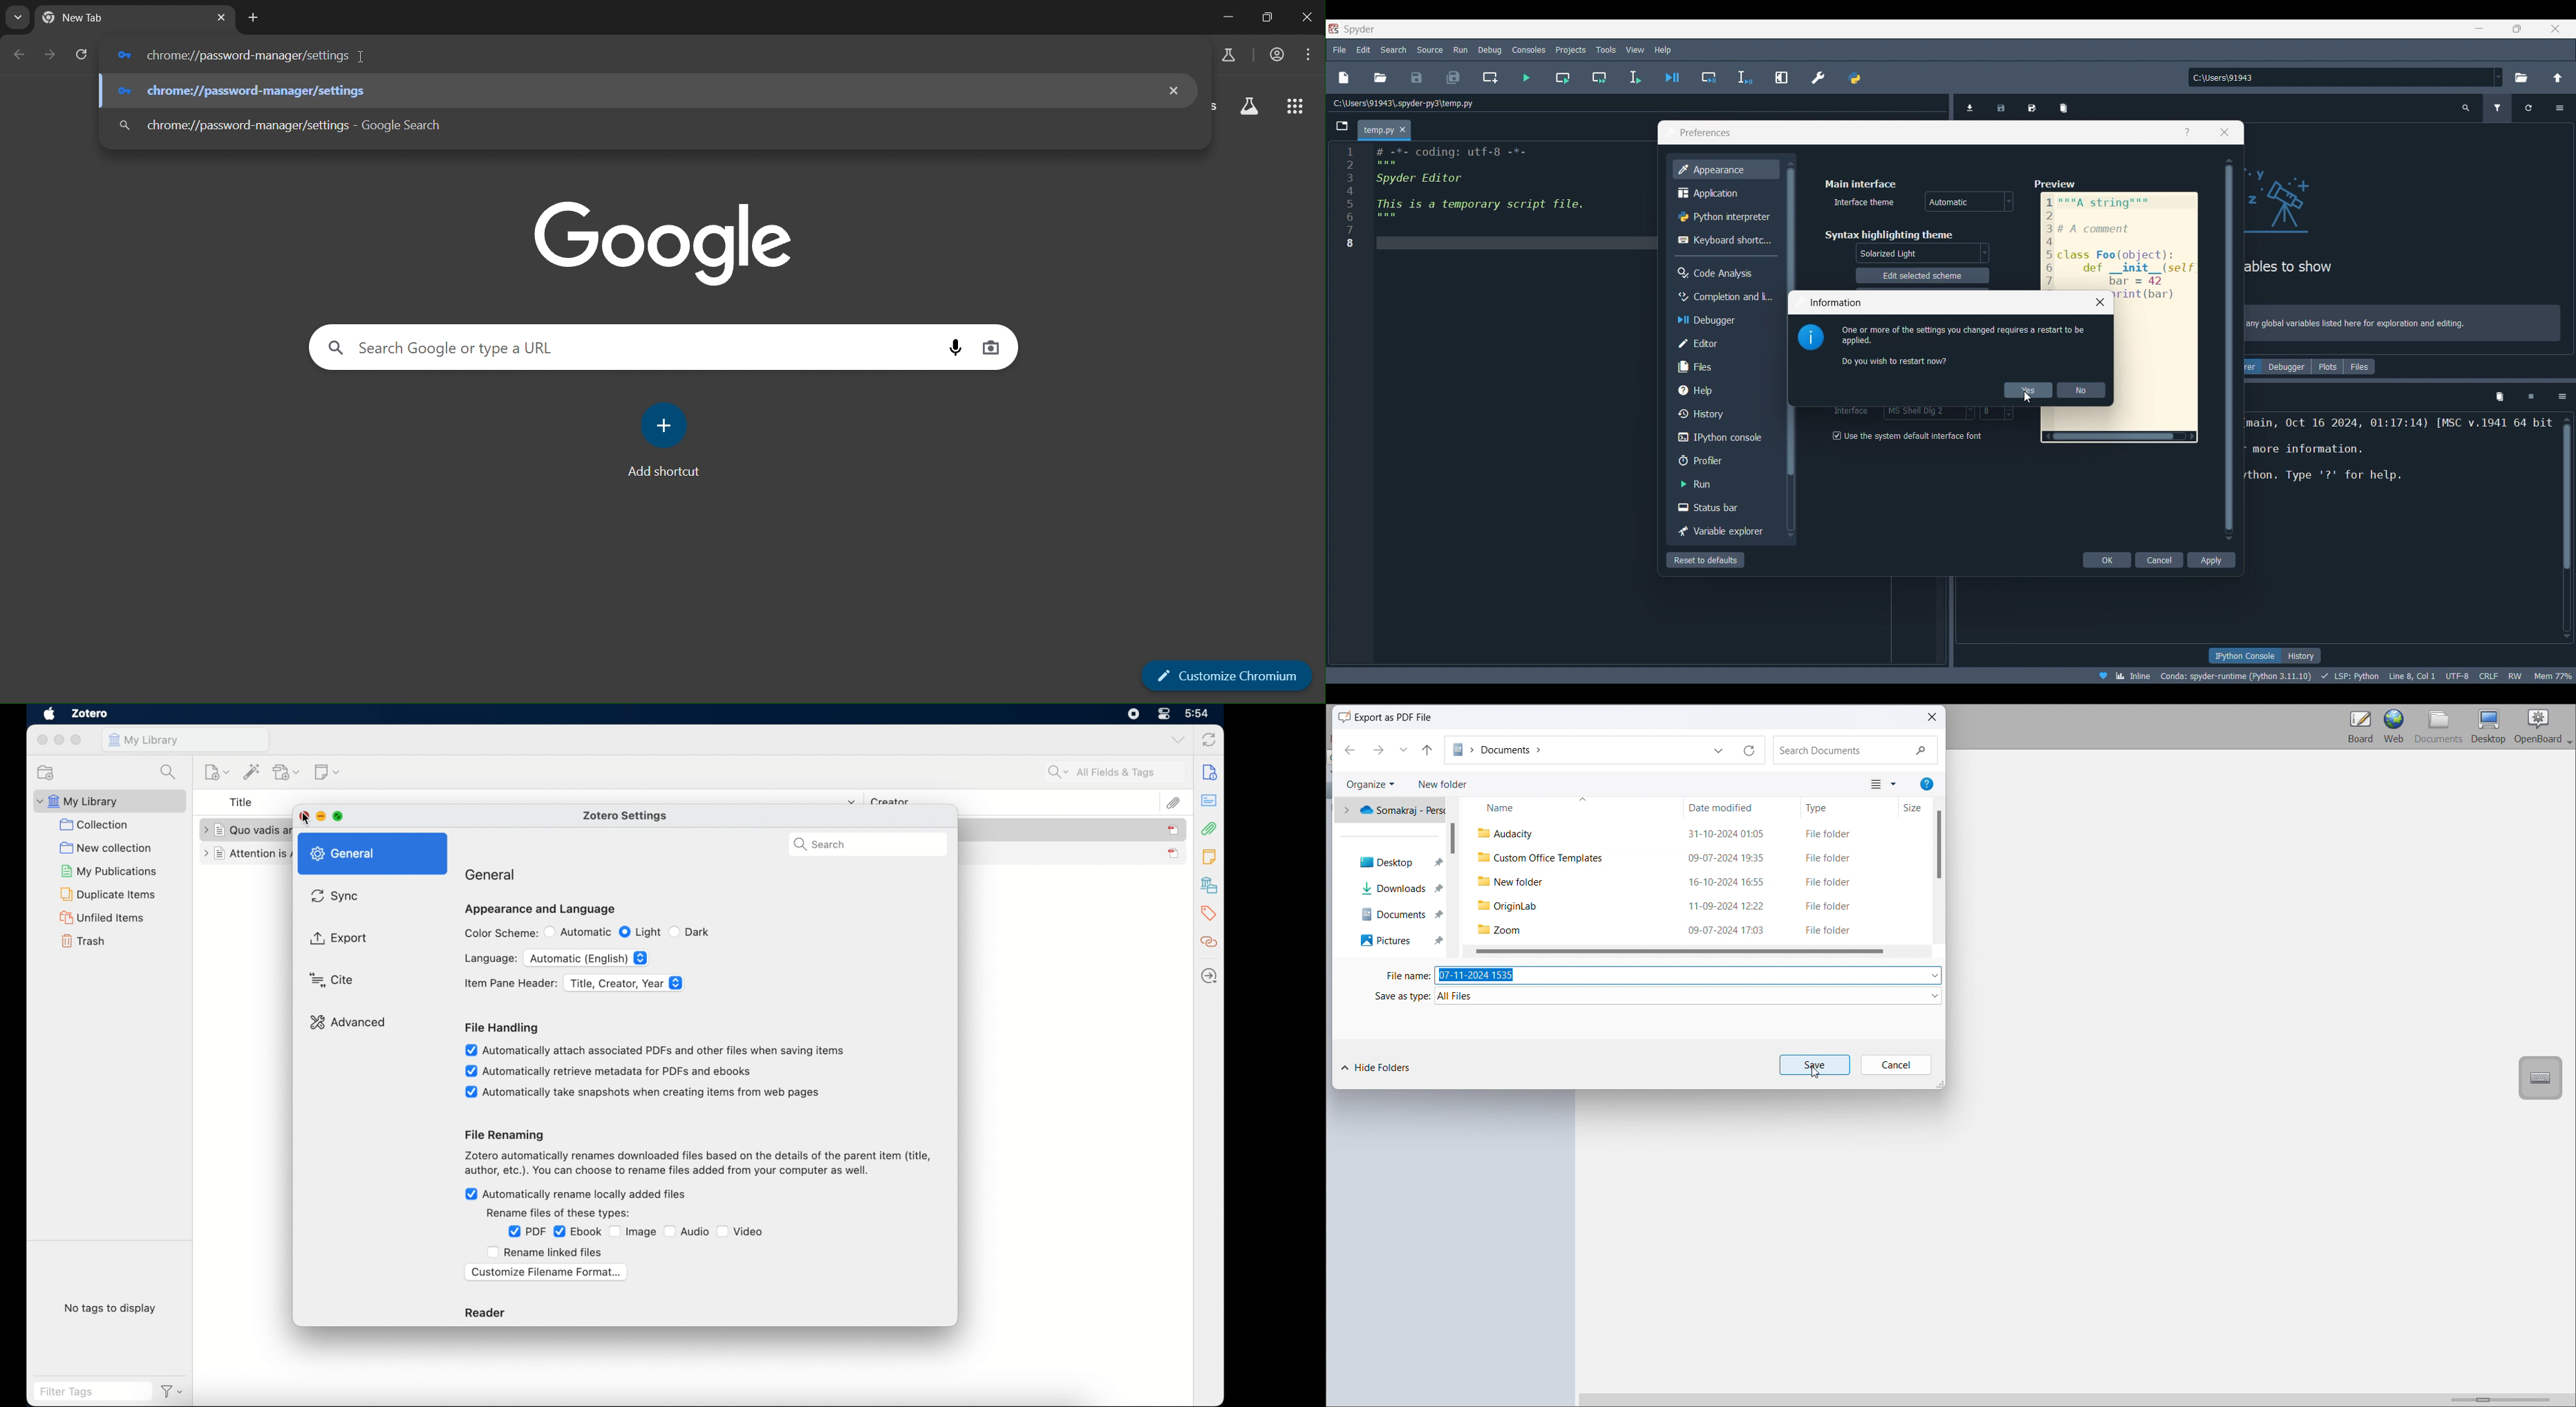 The width and height of the screenshot is (2576, 1428). I want to click on Open file, so click(1380, 78).